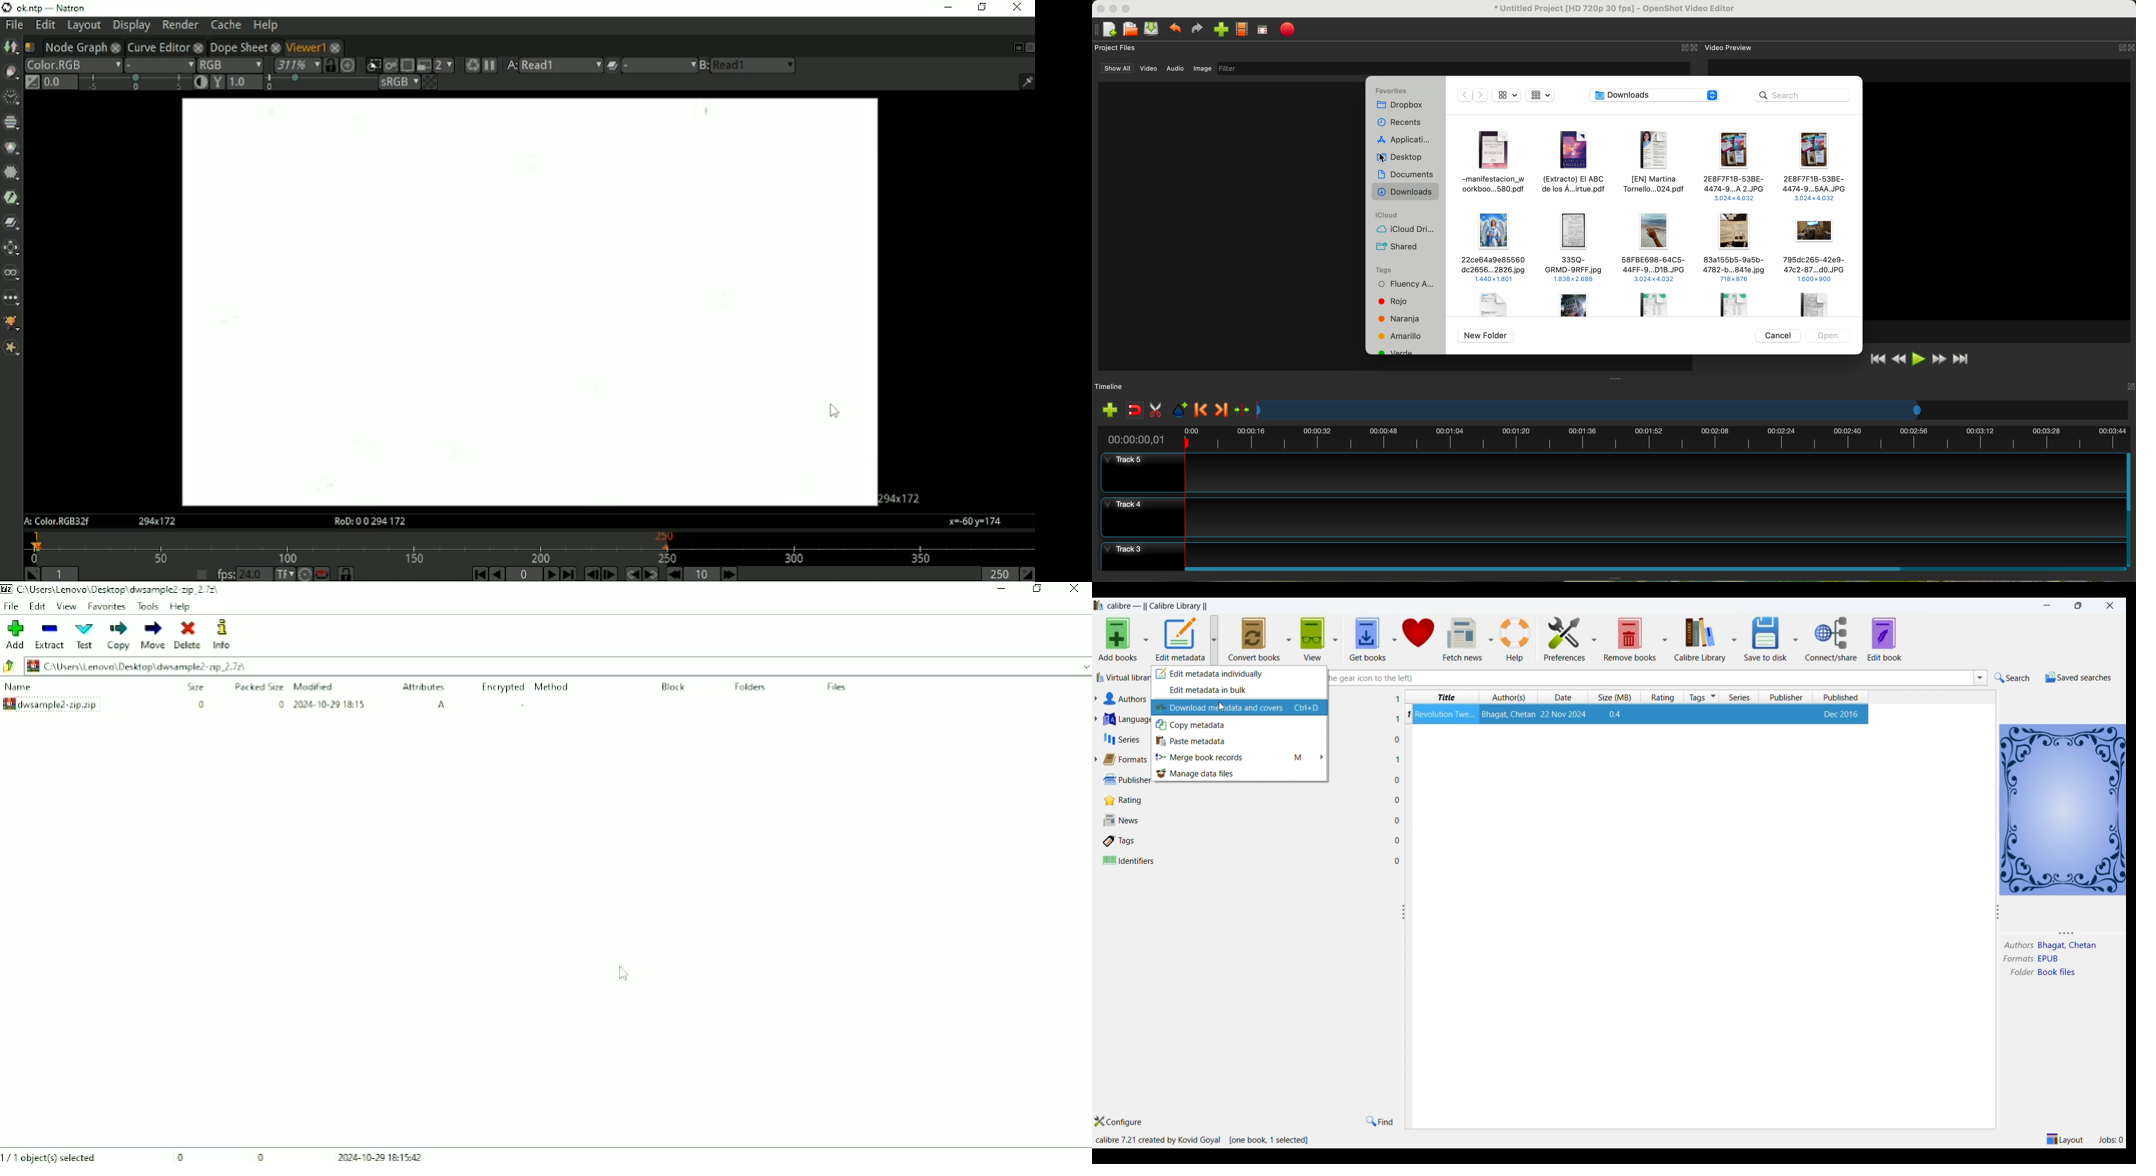  What do you see at coordinates (1631, 638) in the screenshot?
I see `remove books` at bounding box center [1631, 638].